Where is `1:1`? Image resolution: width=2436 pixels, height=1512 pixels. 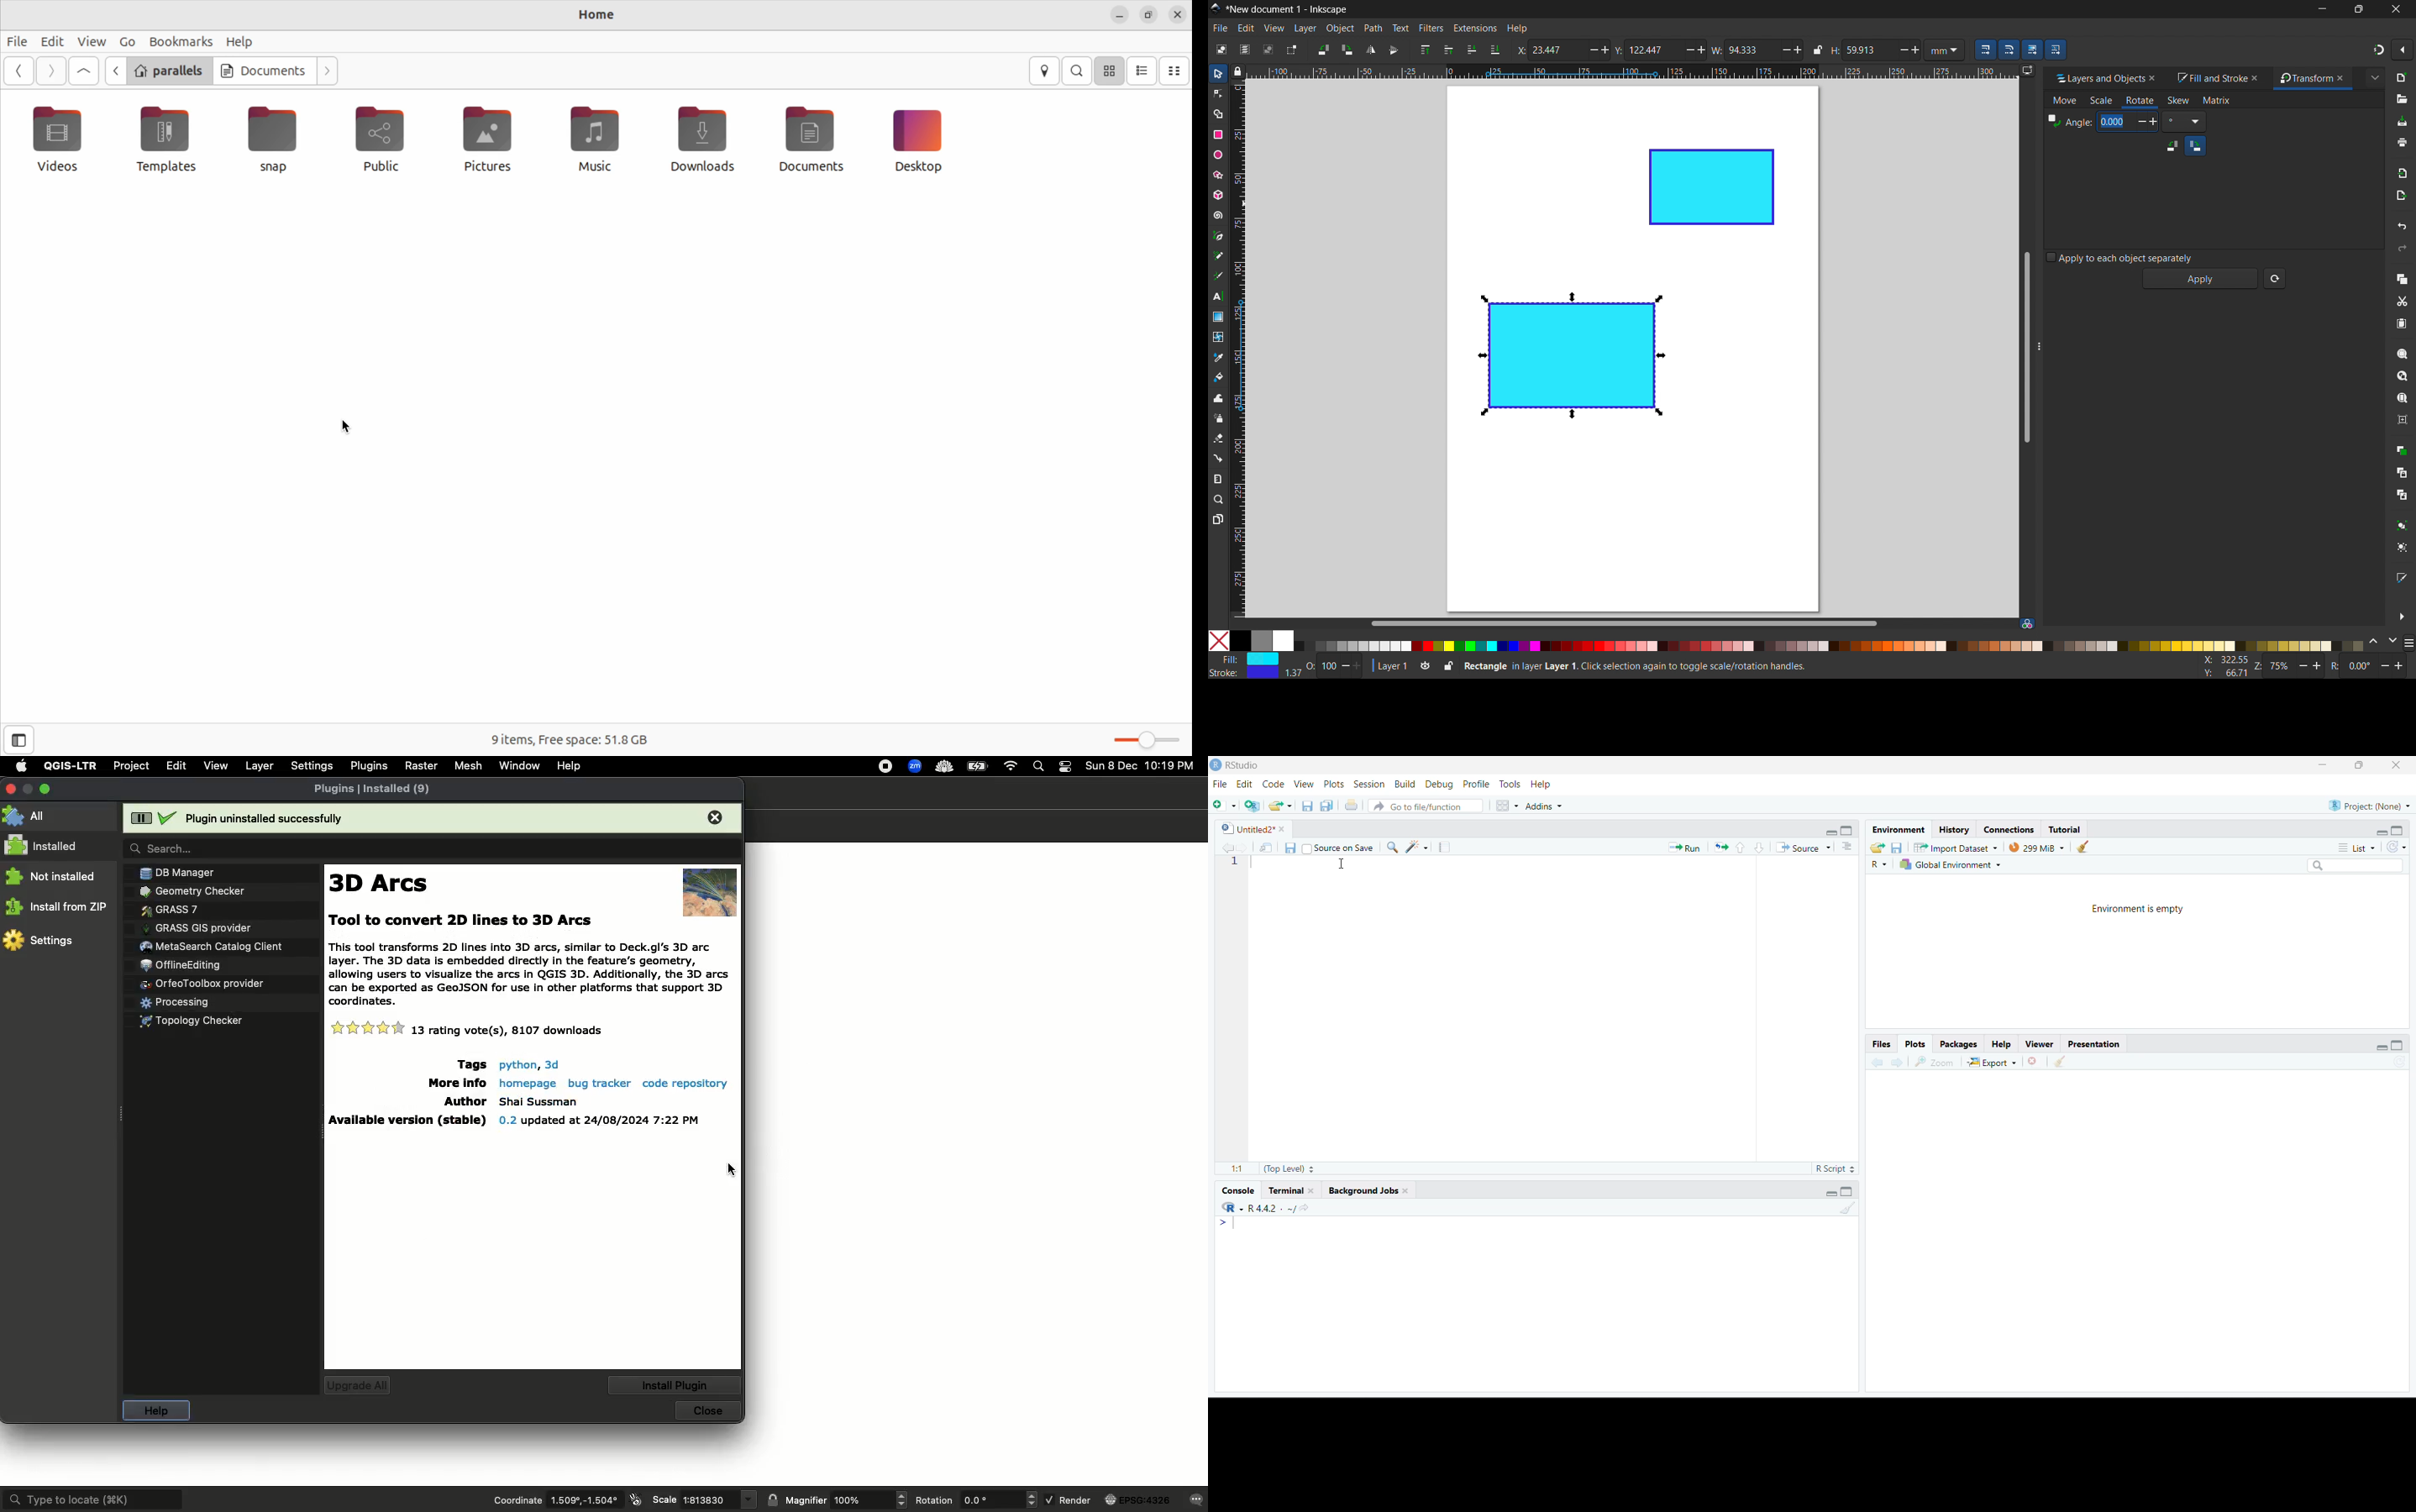 1:1 is located at coordinates (1238, 1169).